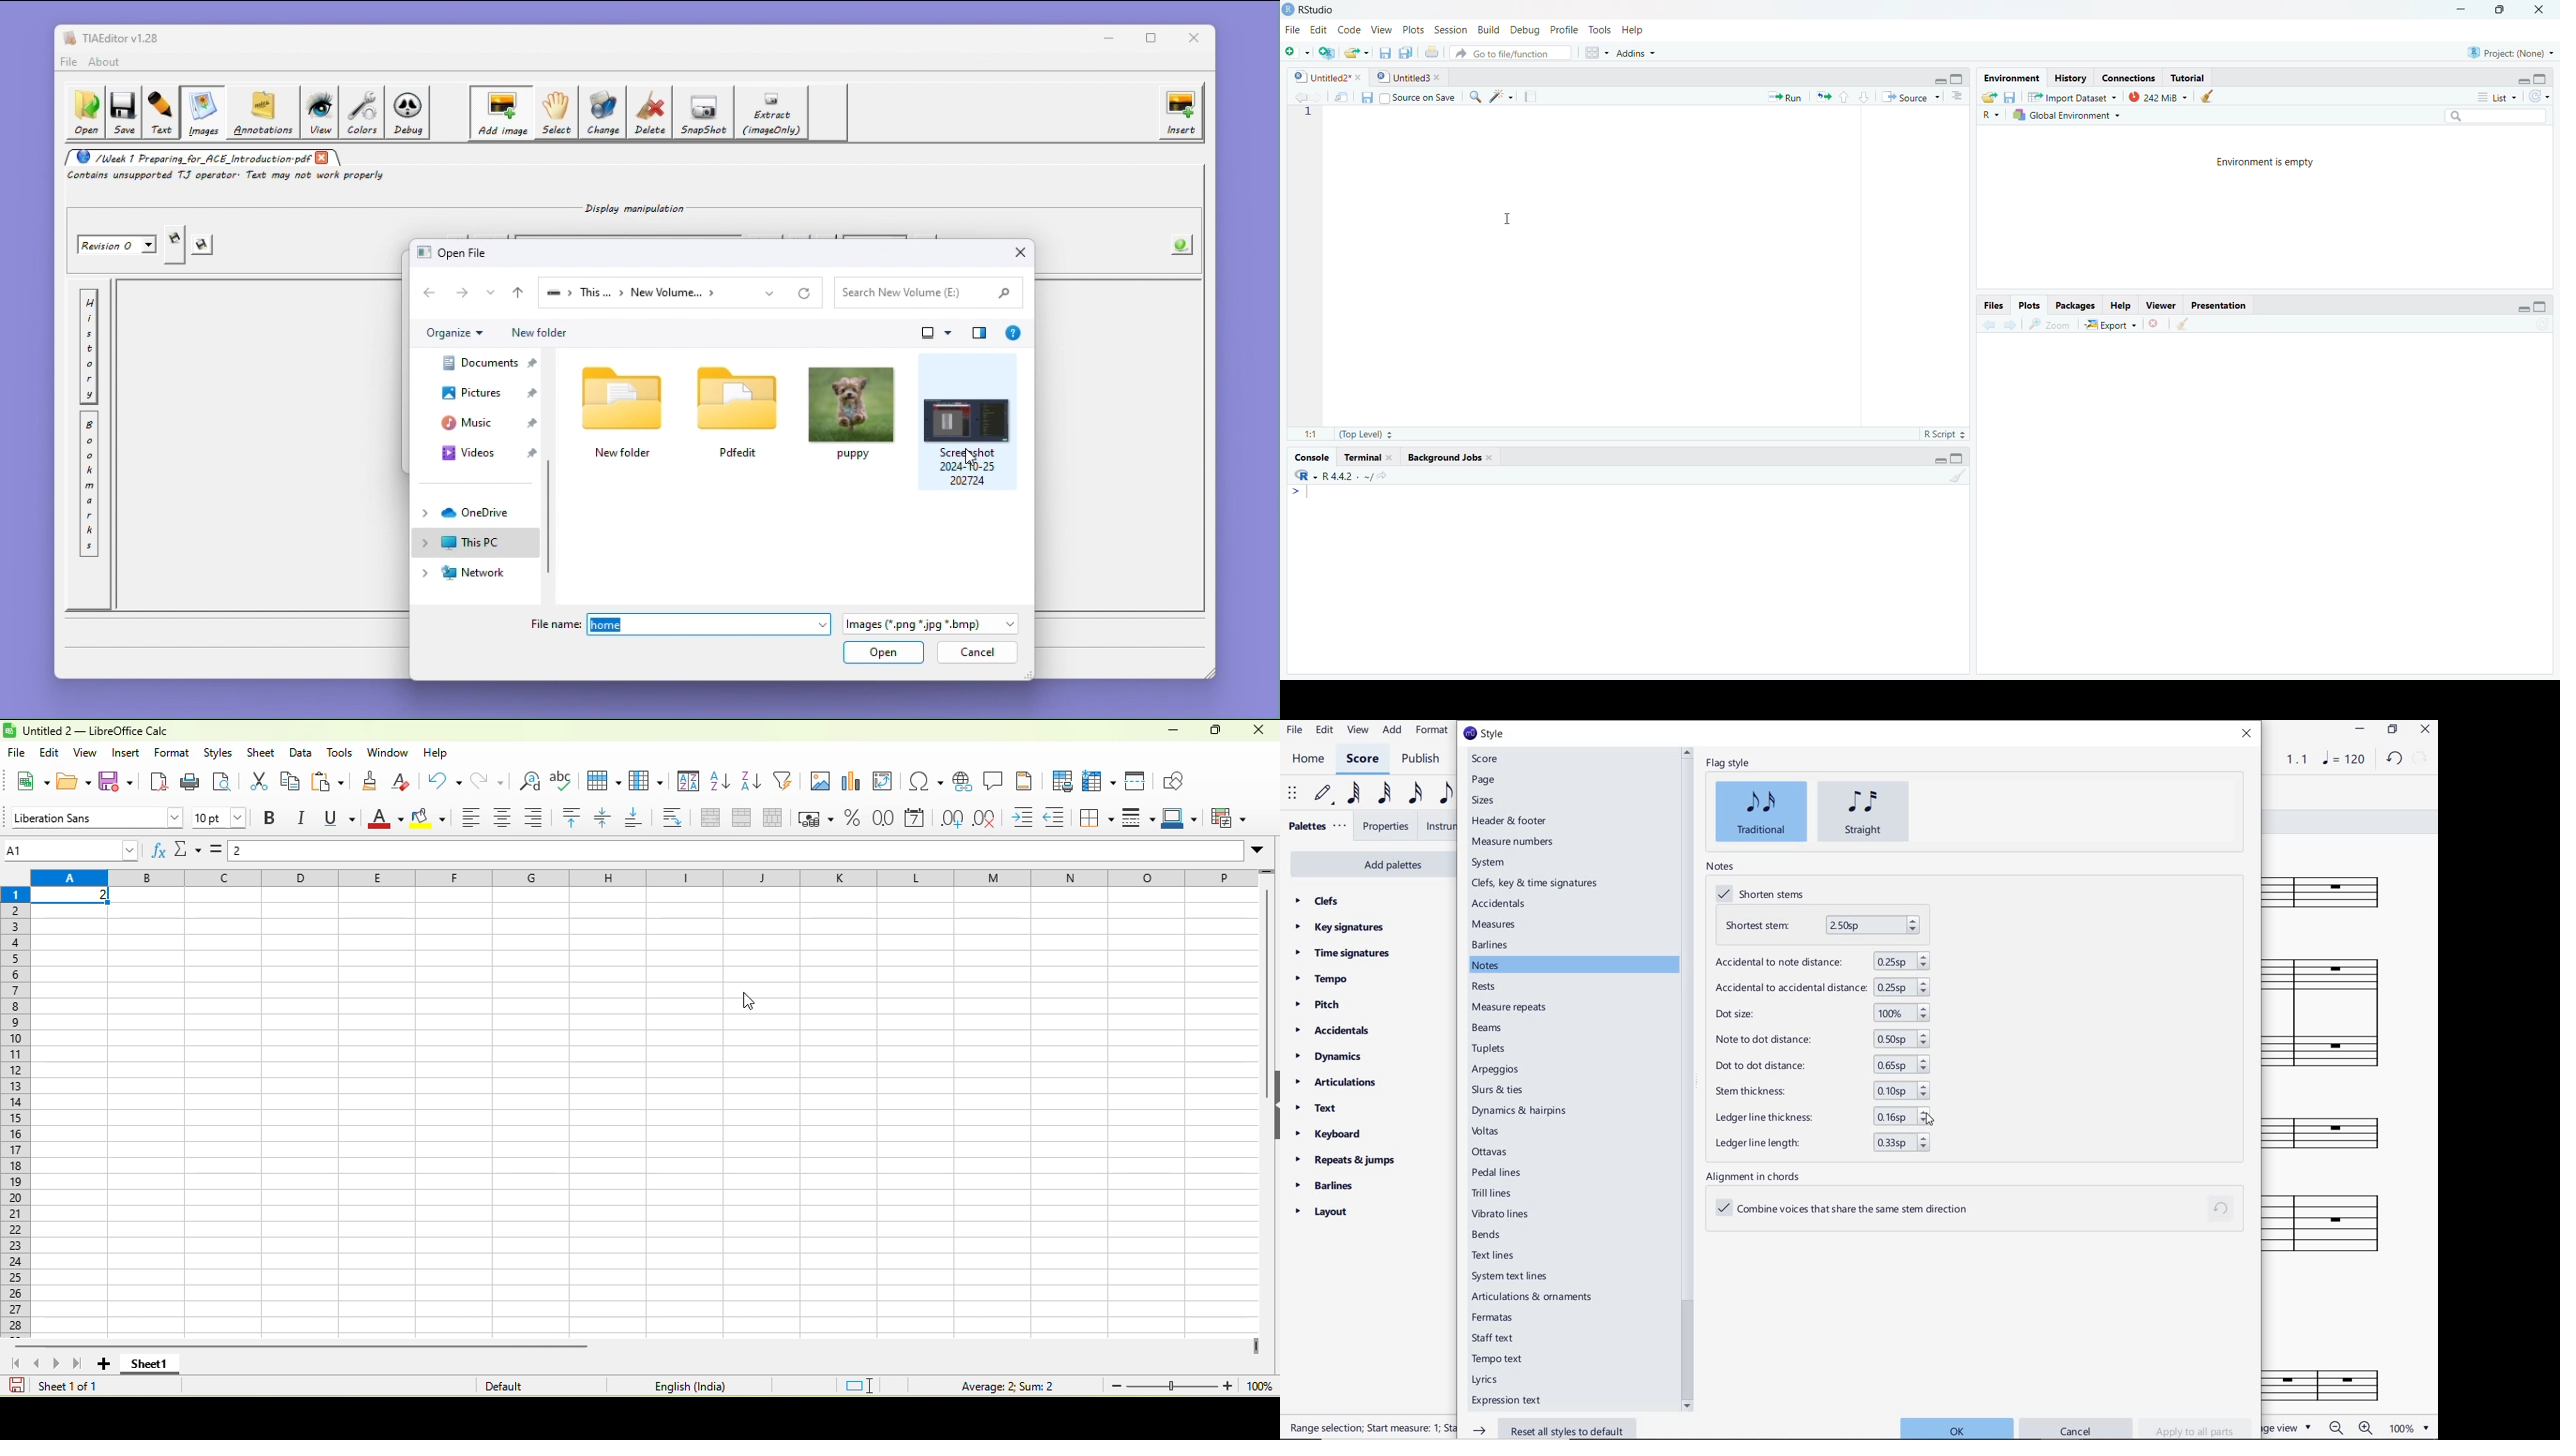 The image size is (2576, 1456). What do you see at coordinates (1958, 477) in the screenshot?
I see `cleaner console` at bounding box center [1958, 477].